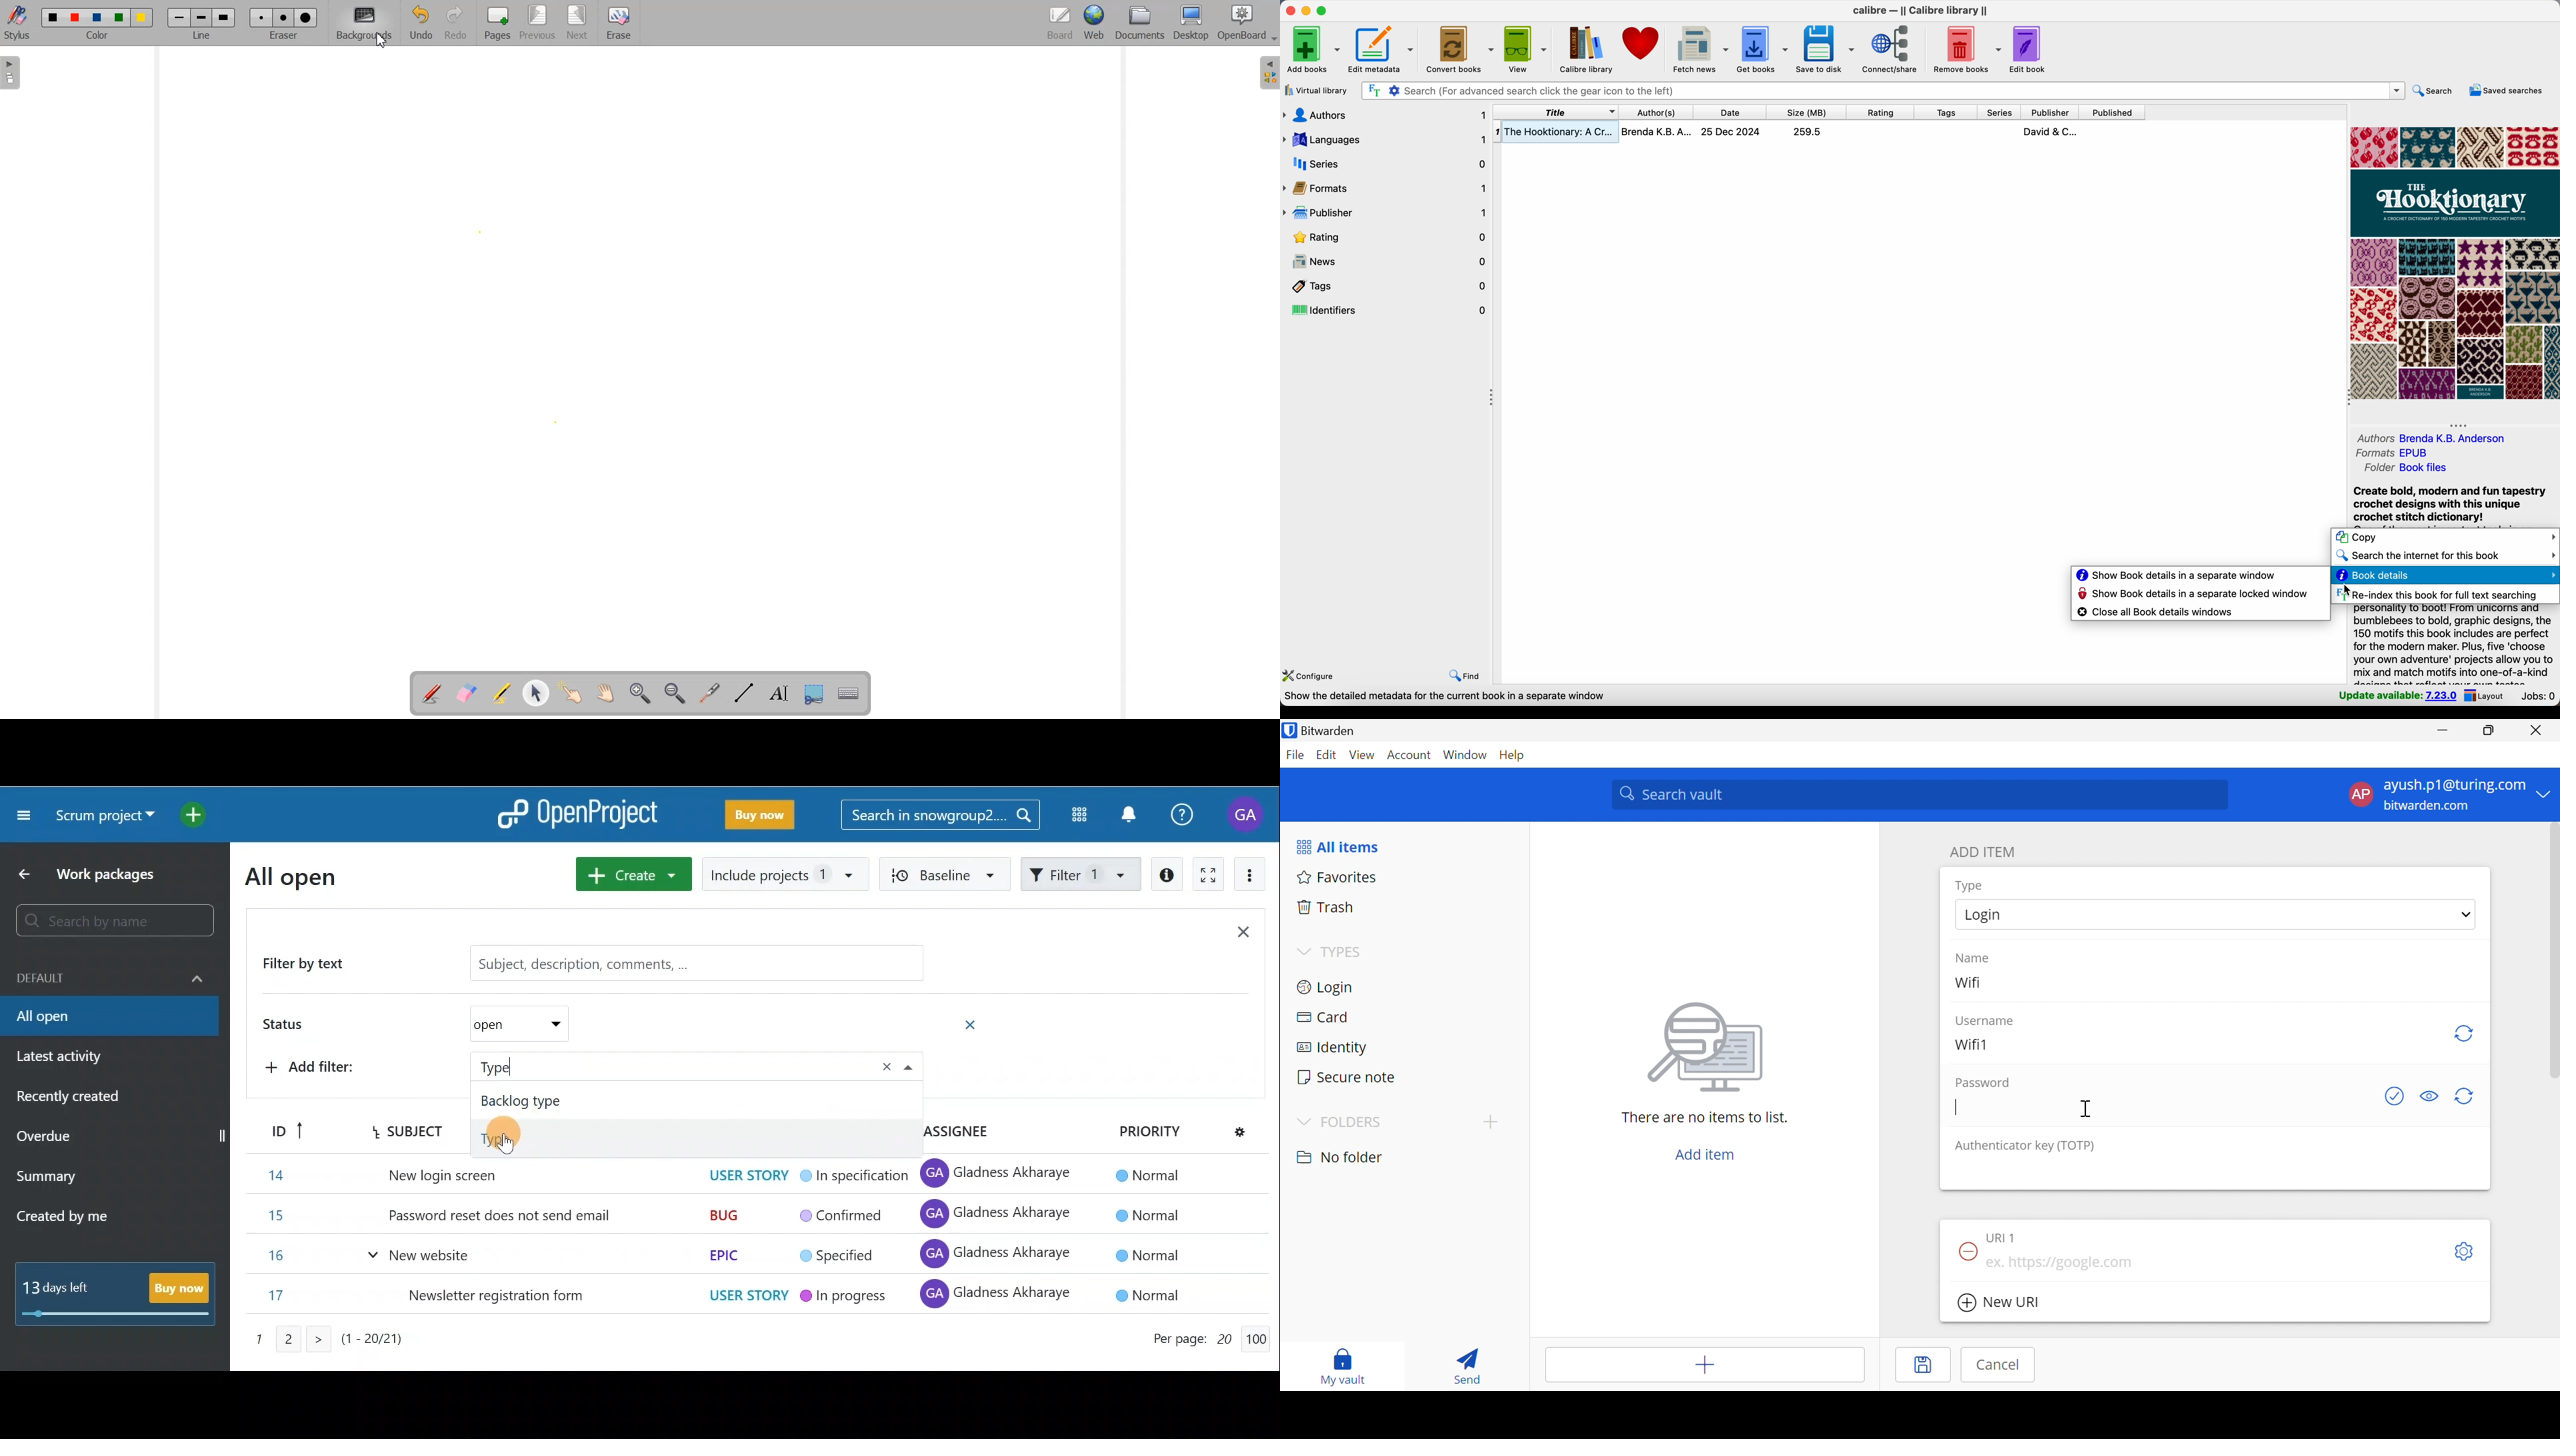 The width and height of the screenshot is (2576, 1456). I want to click on Drop Down, so click(1490, 1121).